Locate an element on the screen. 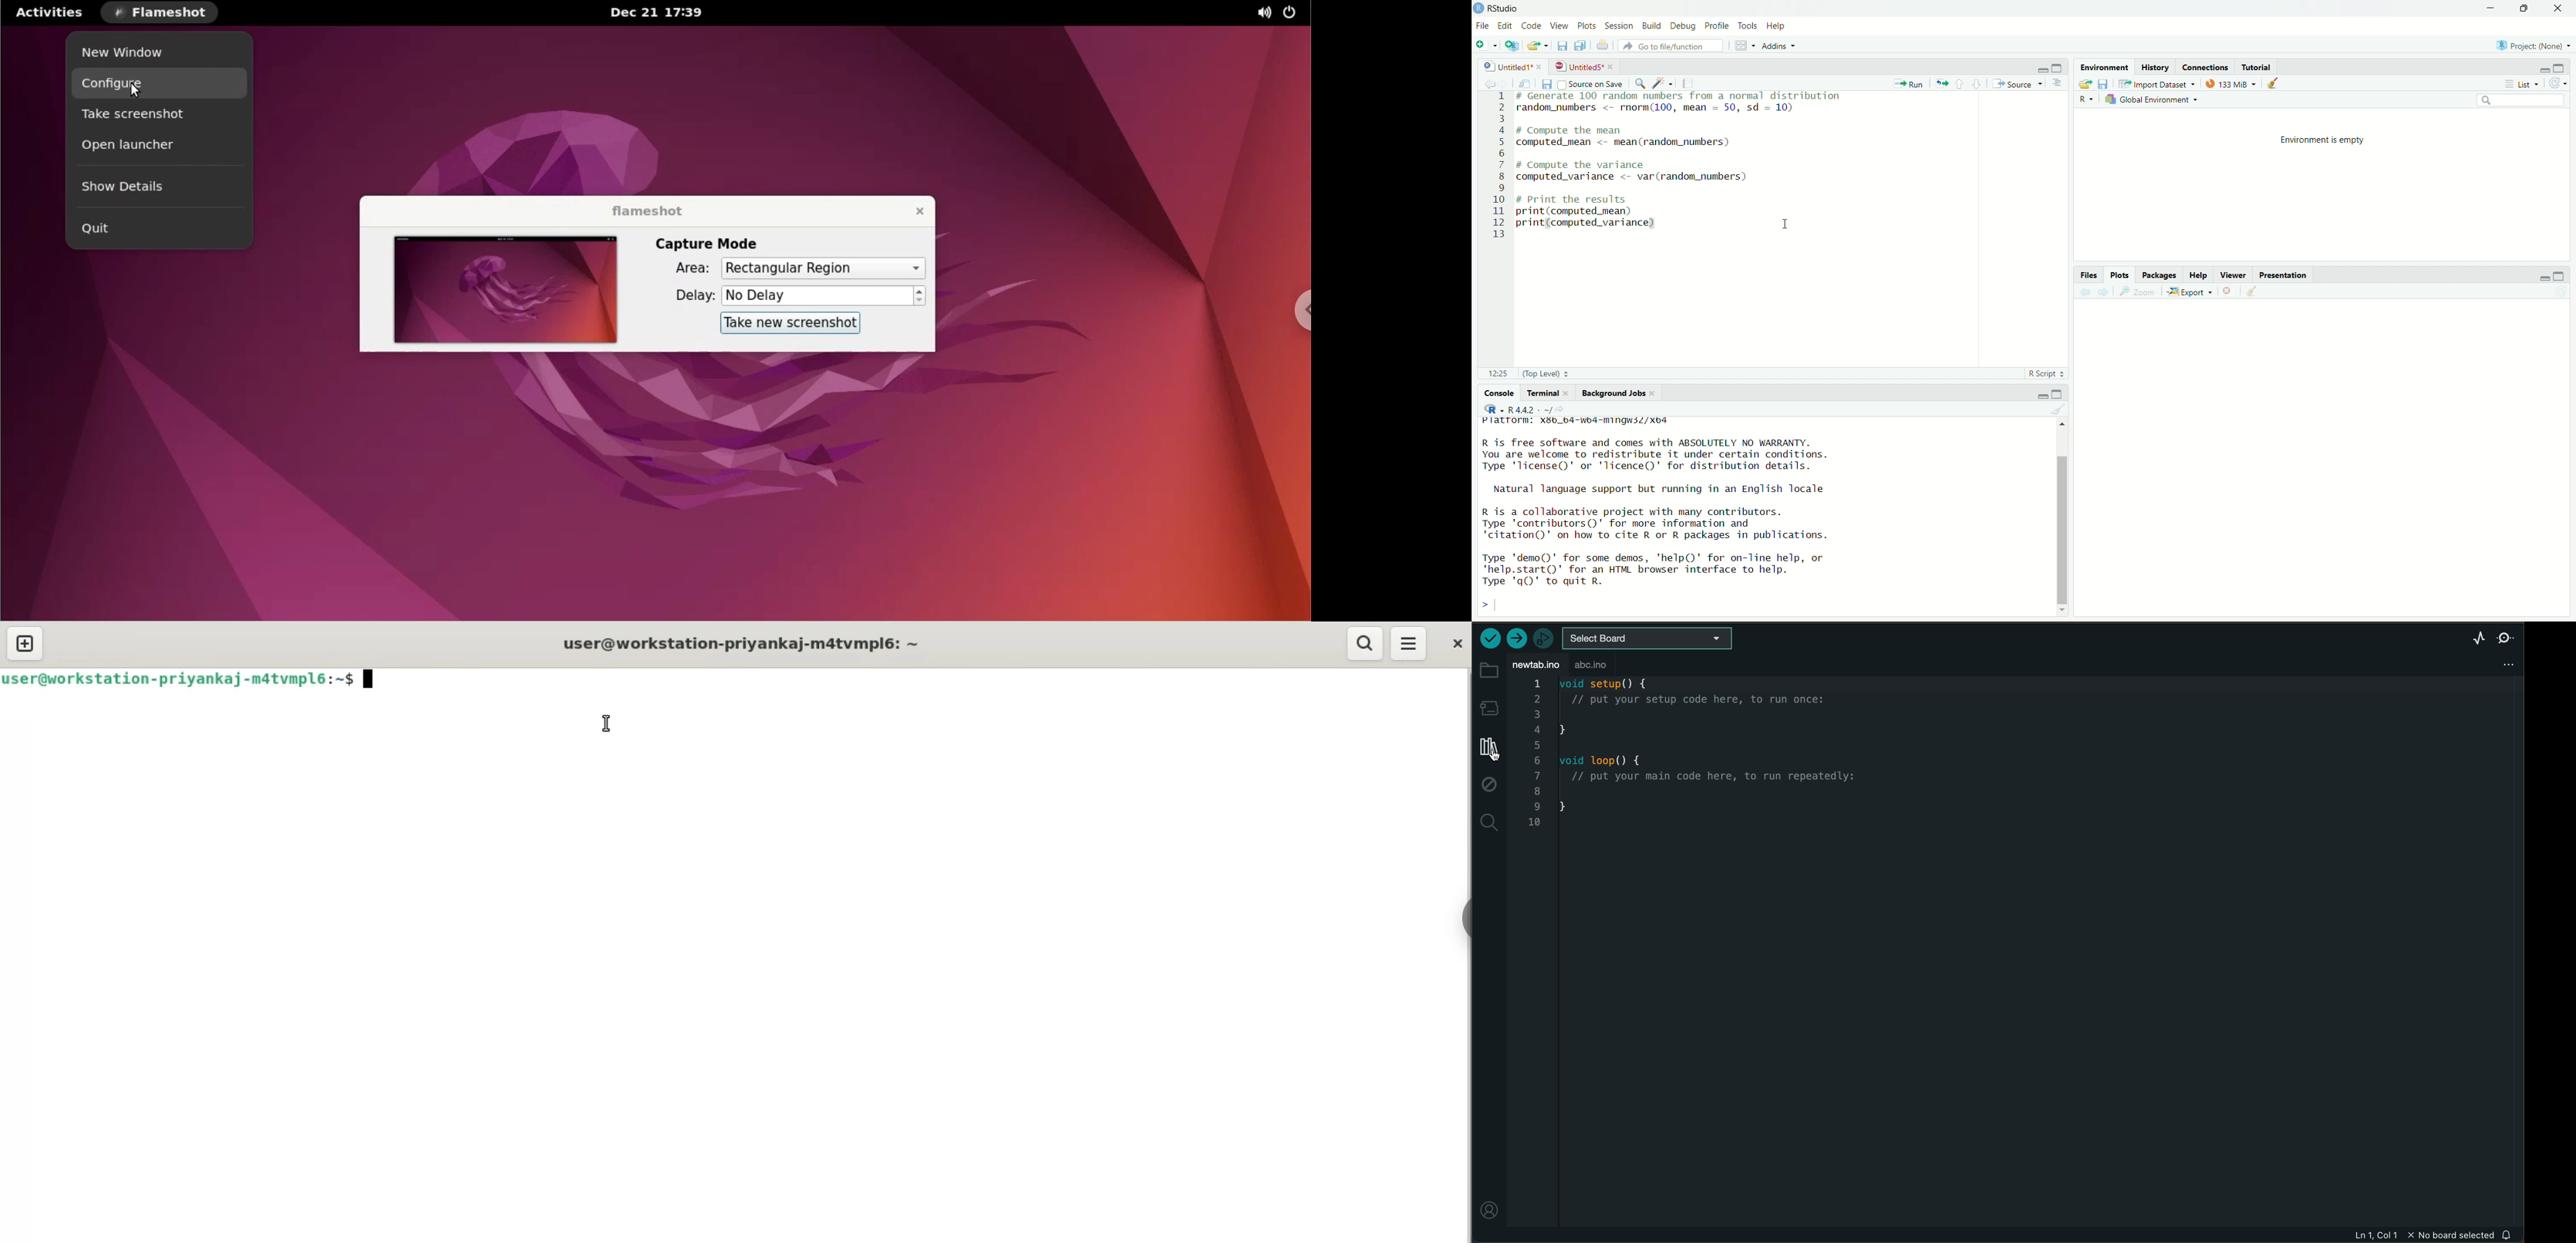 This screenshot has height=1260, width=2576. minimize is located at coordinates (2041, 393).